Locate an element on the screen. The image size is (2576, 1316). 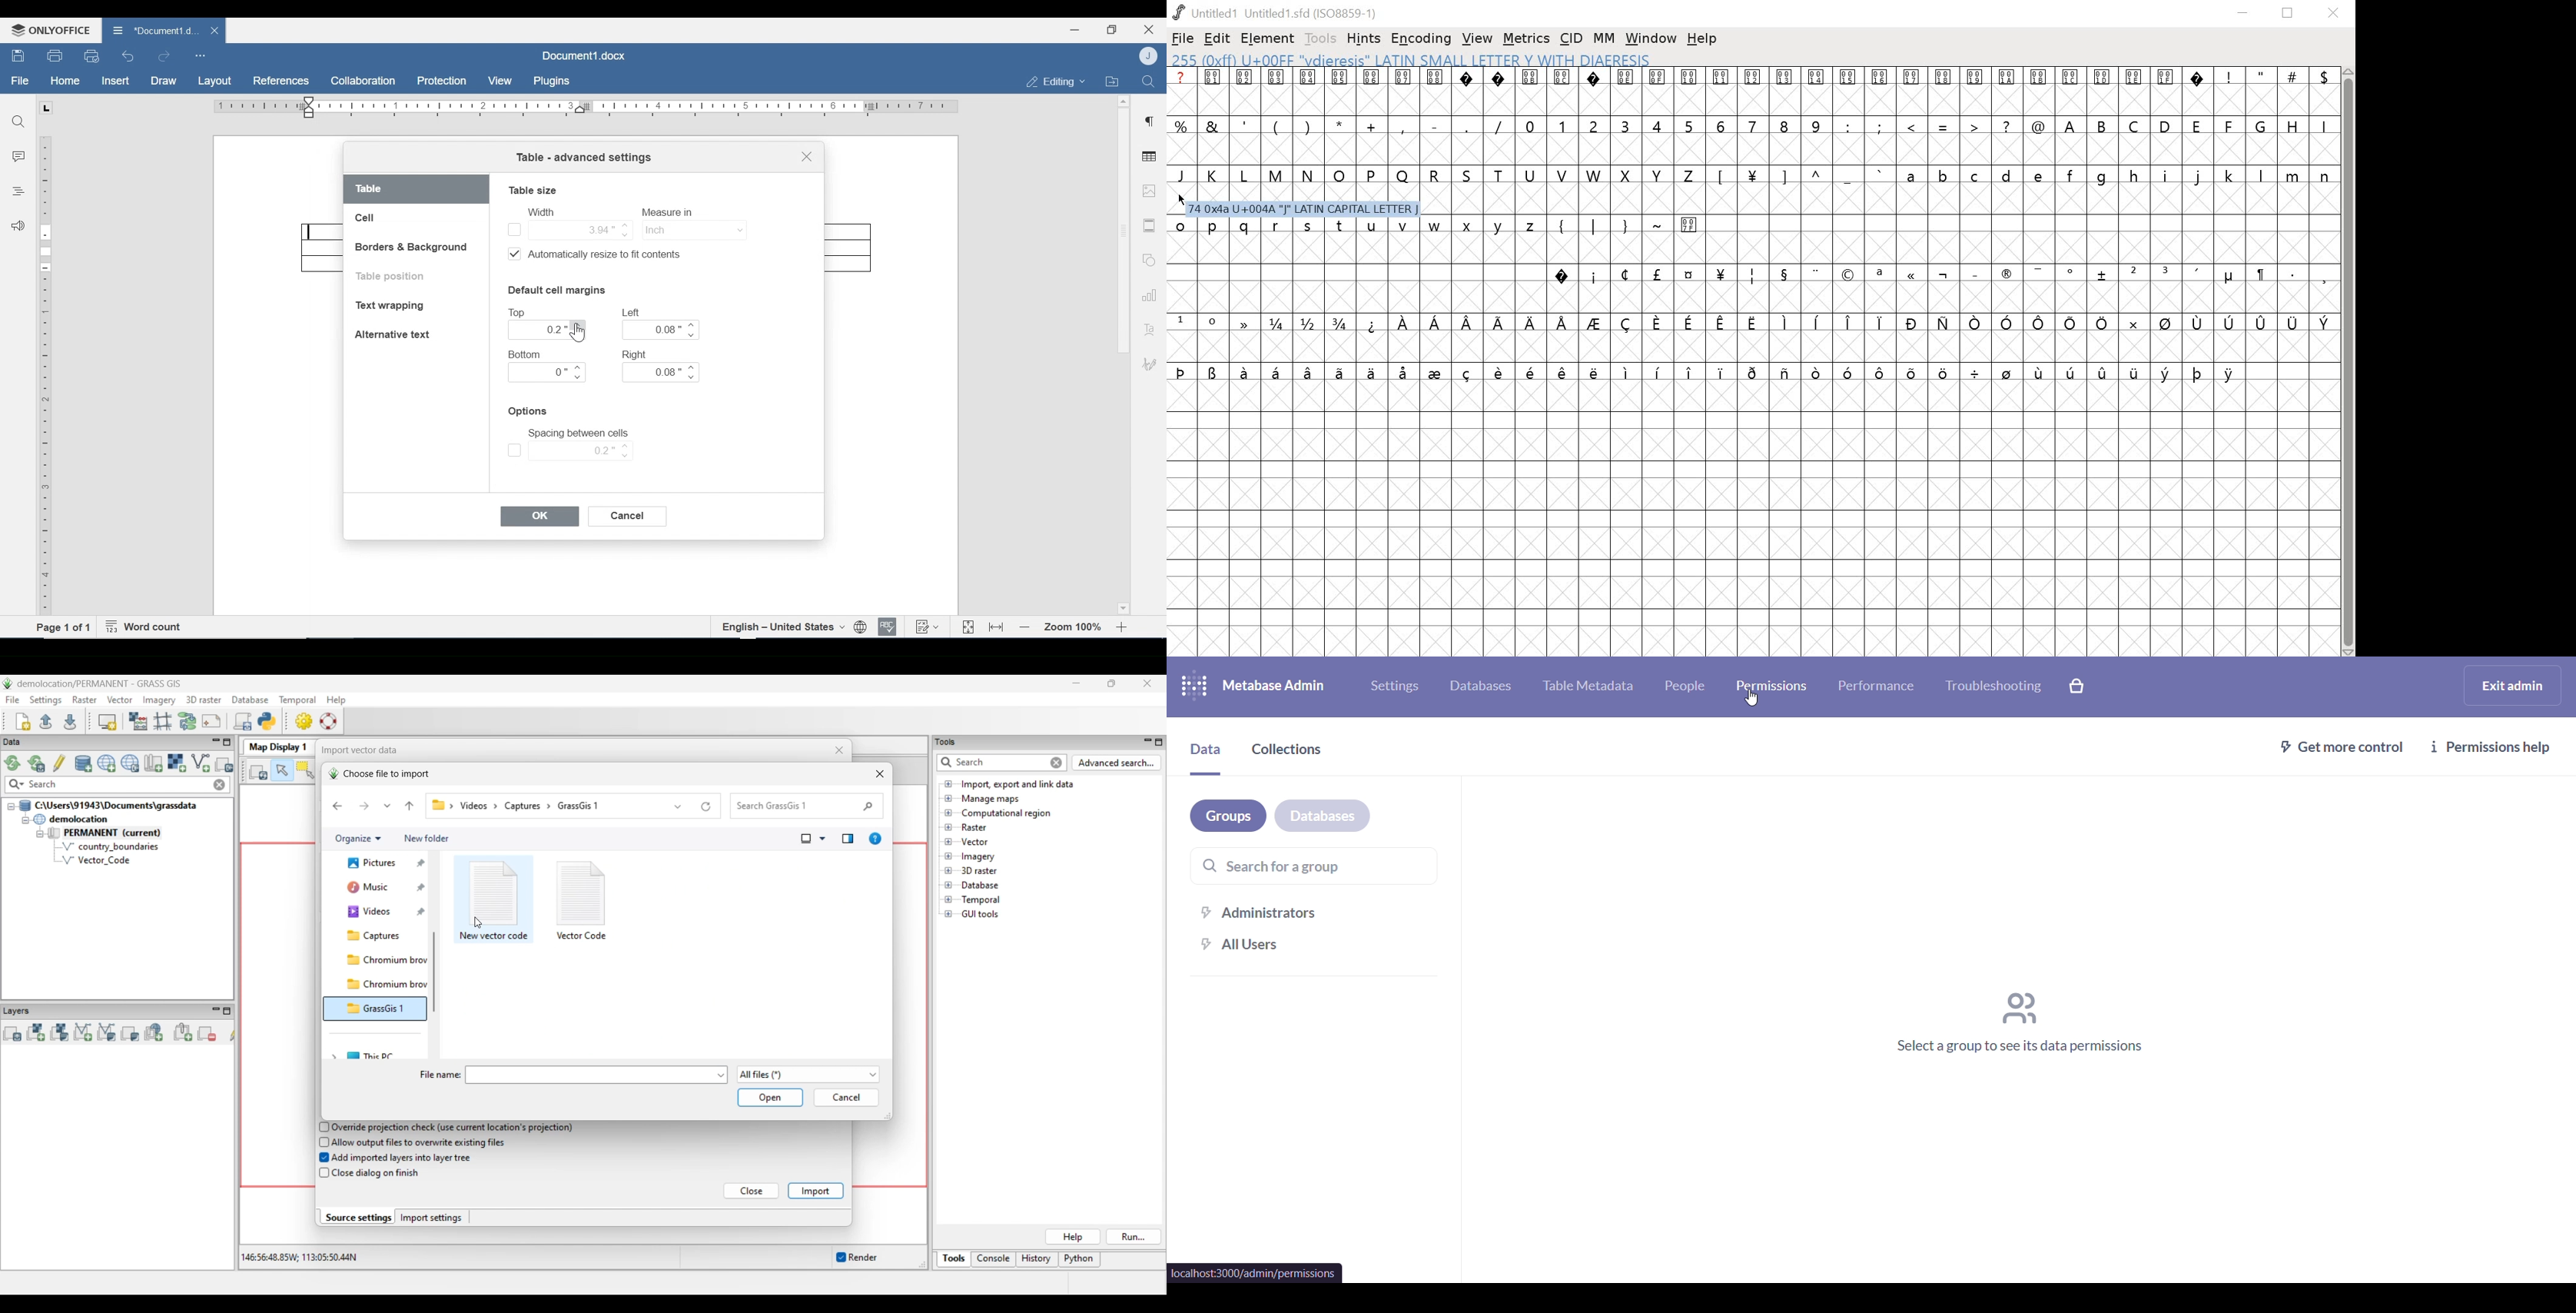
*Document1.docx is located at coordinates (154, 29).